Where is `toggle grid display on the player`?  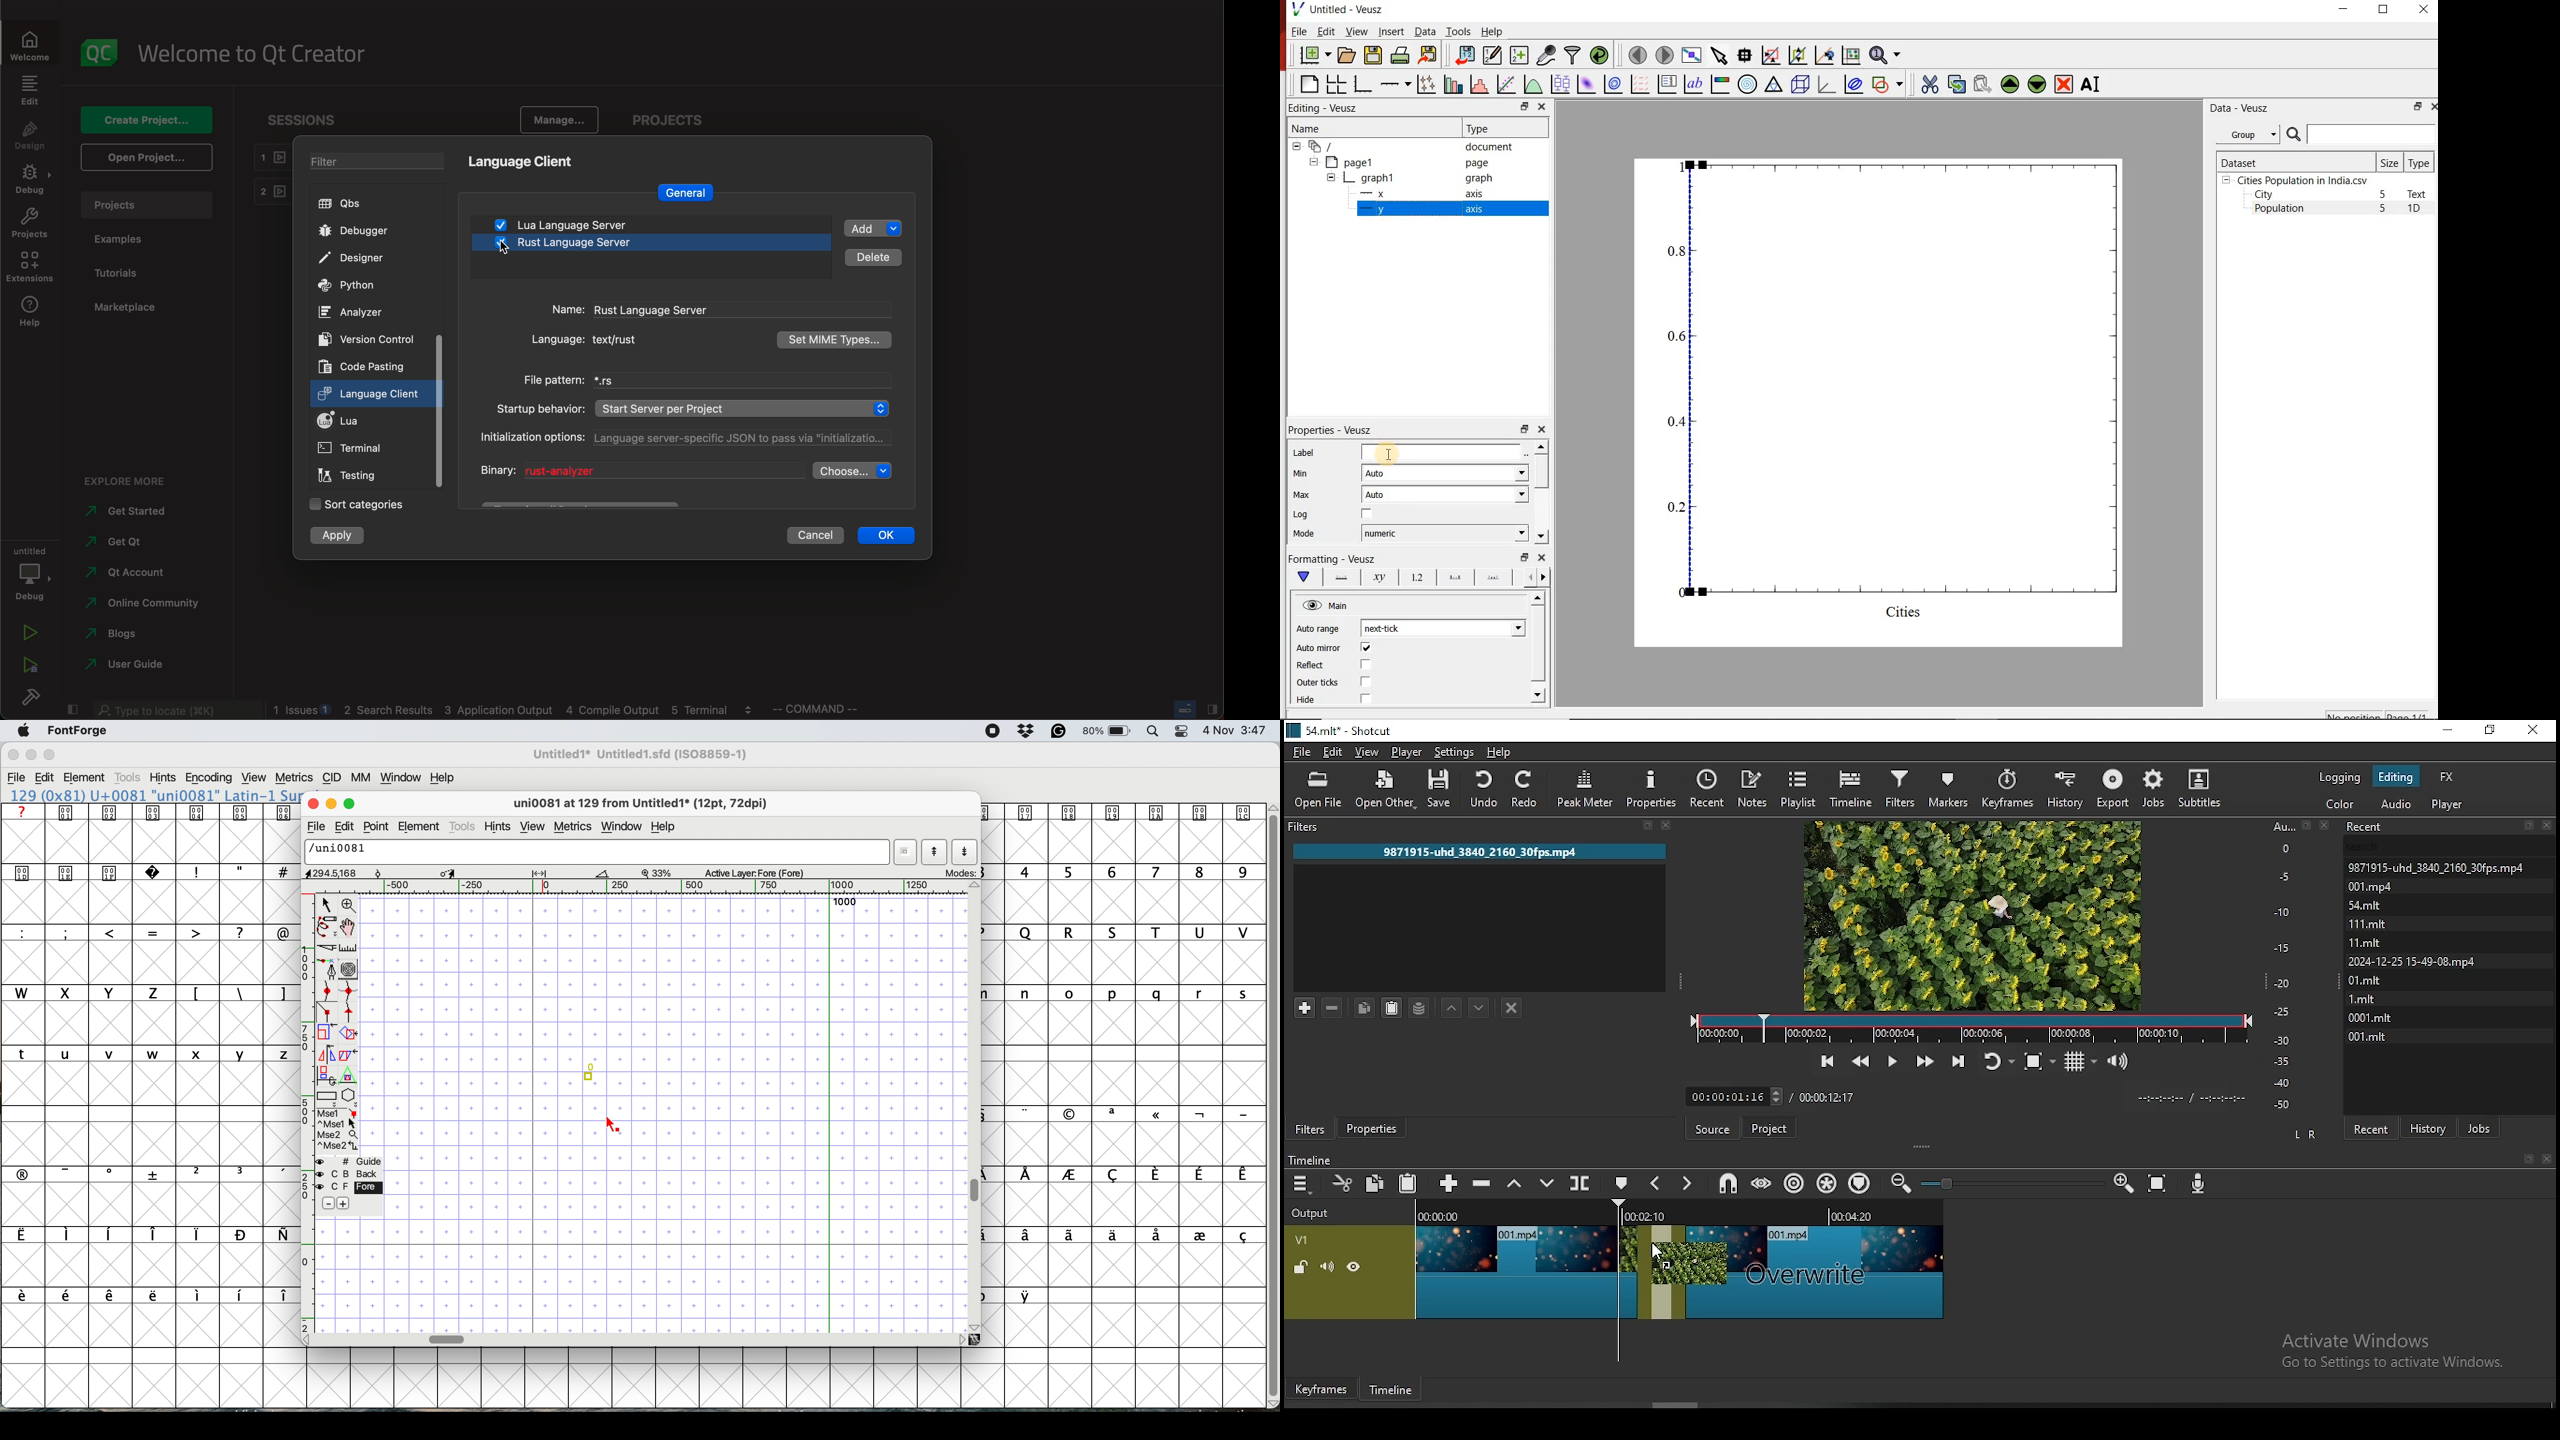 toggle grid display on the player is located at coordinates (2079, 1060).